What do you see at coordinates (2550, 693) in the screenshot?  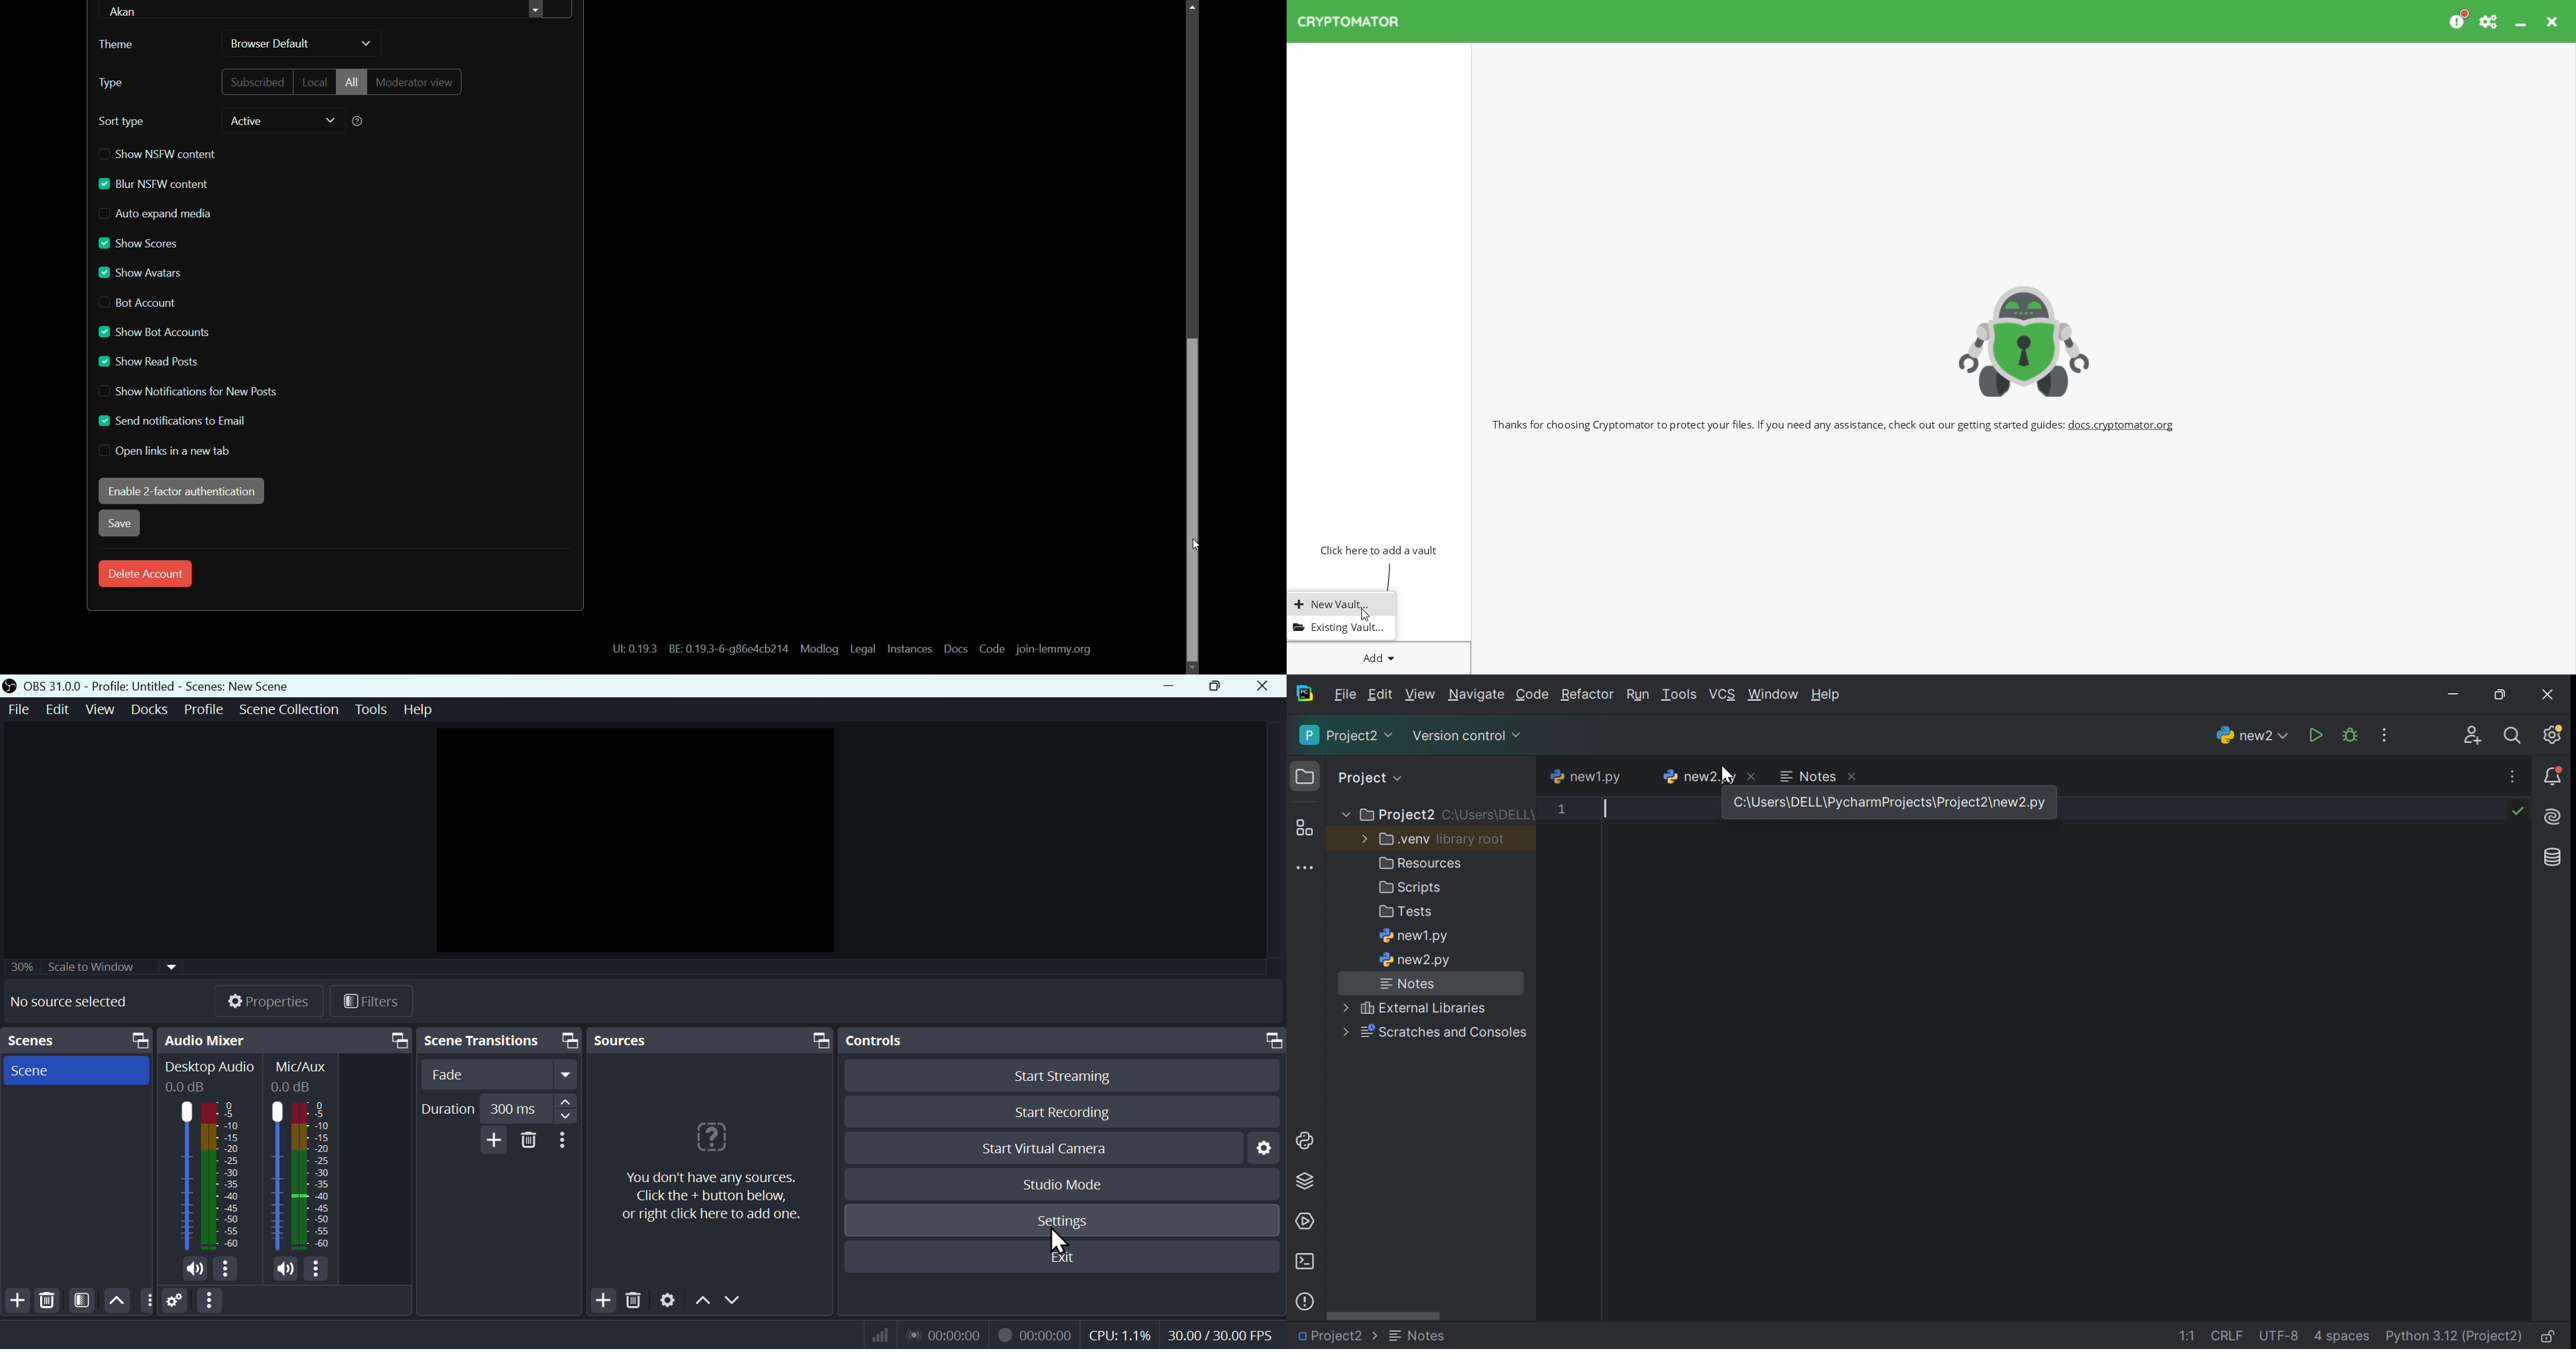 I see `Close` at bounding box center [2550, 693].